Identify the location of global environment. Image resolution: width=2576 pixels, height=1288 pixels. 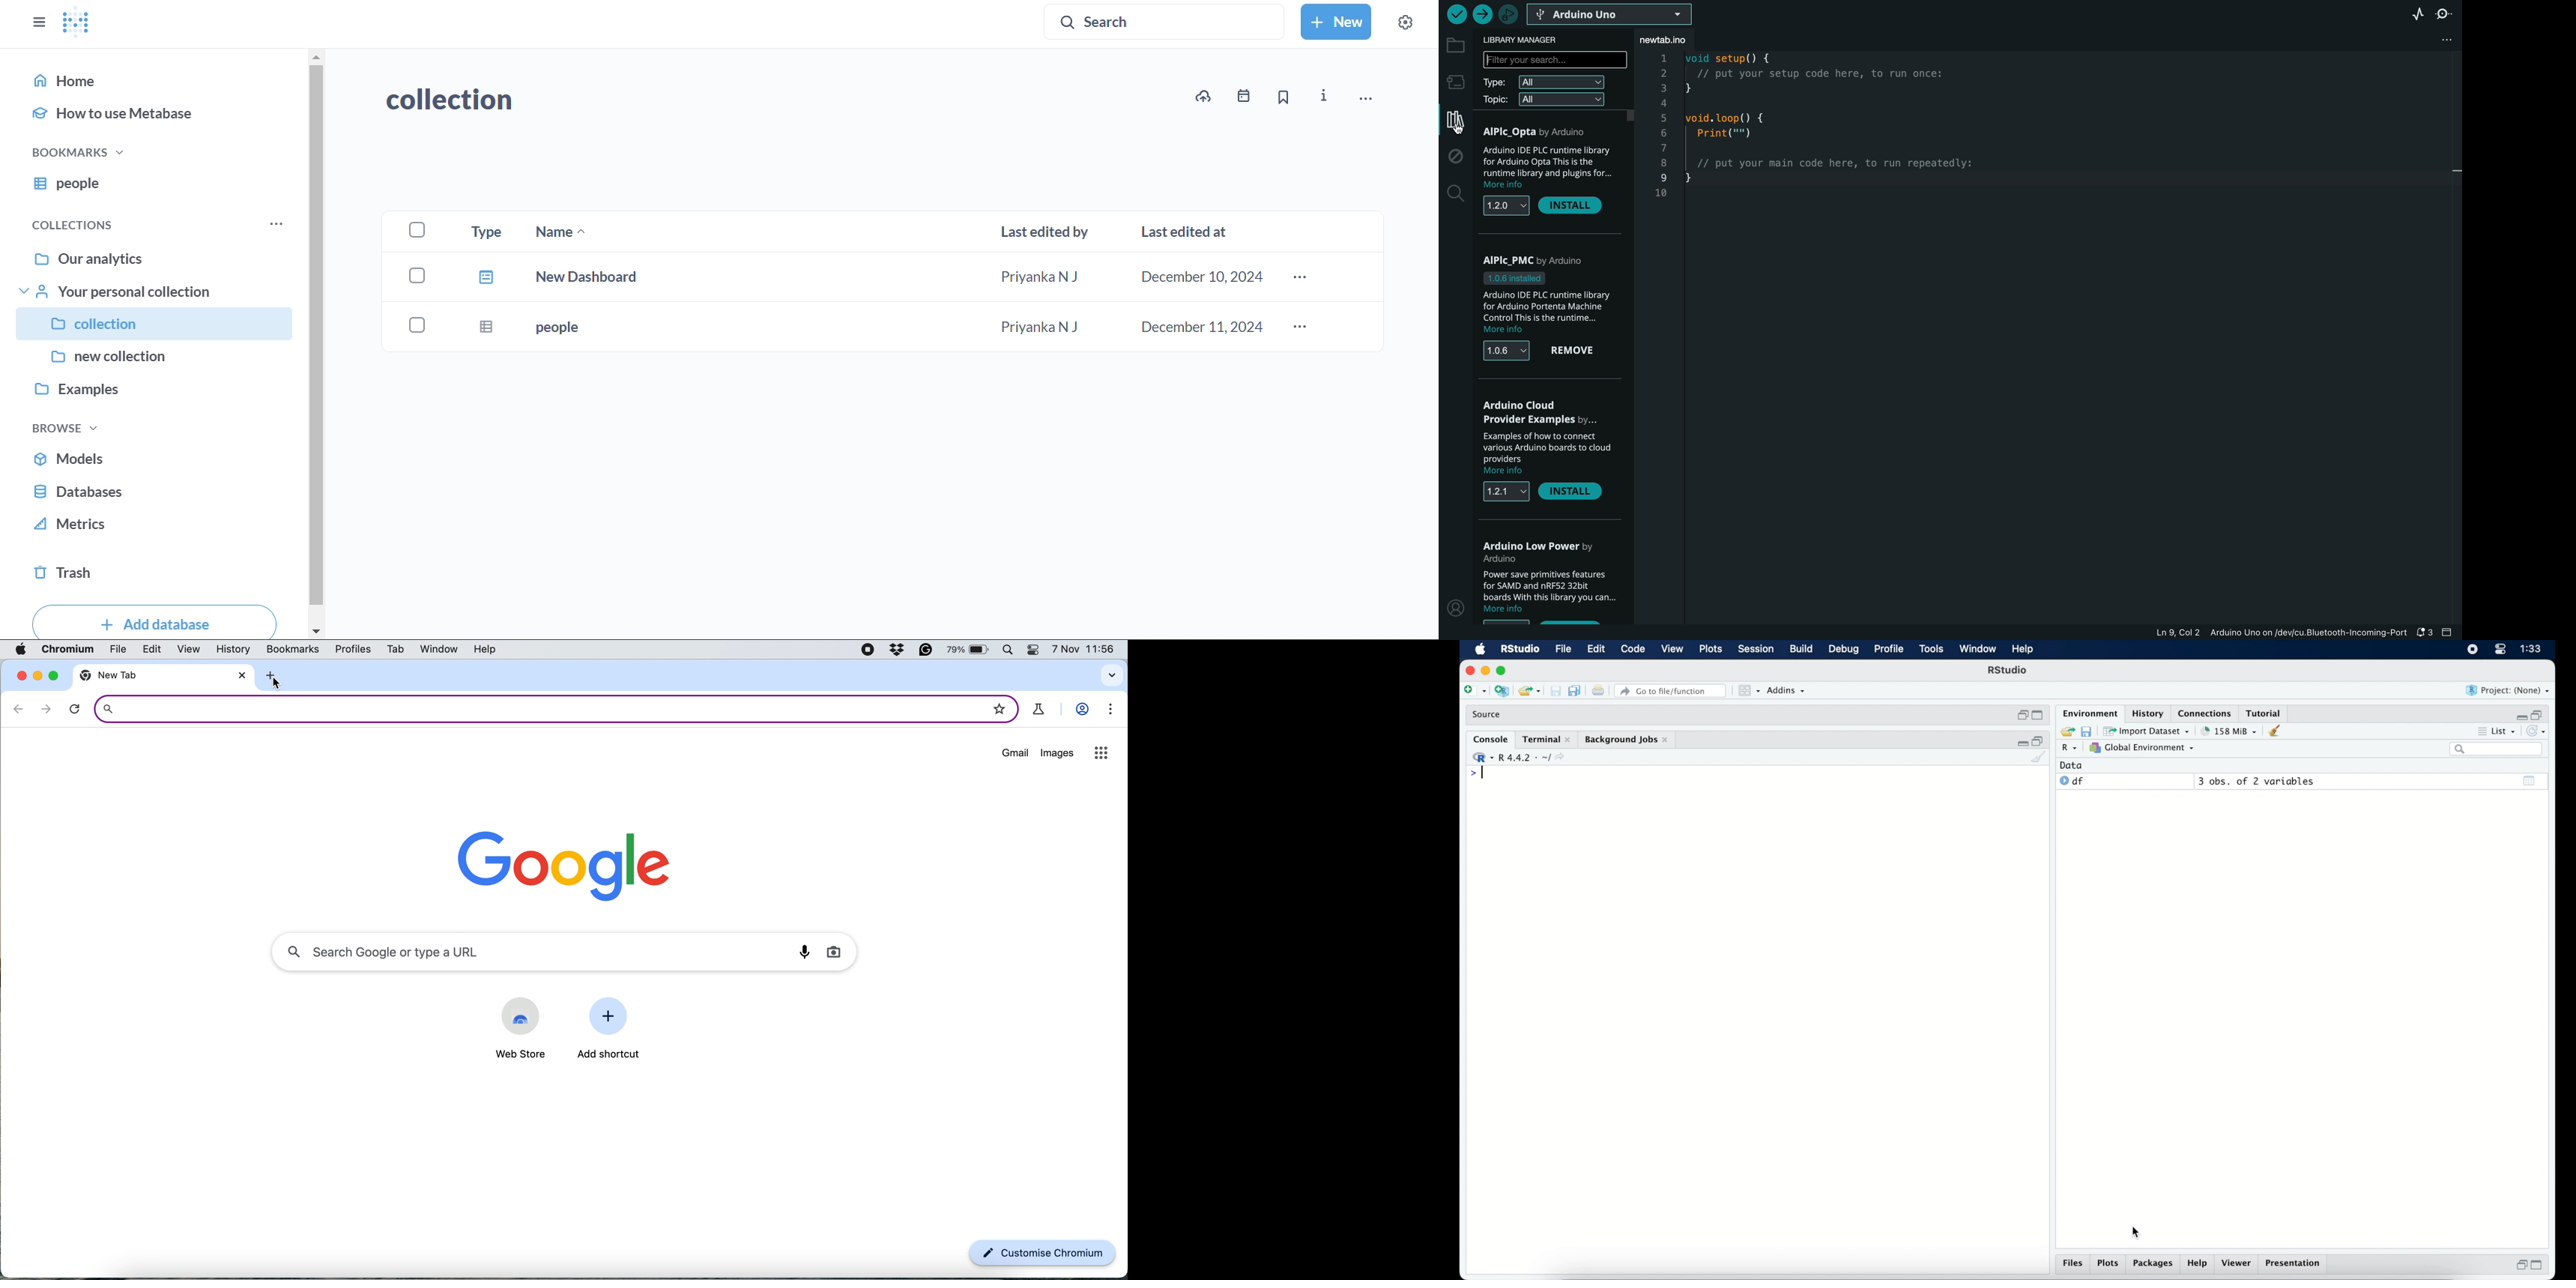
(2145, 748).